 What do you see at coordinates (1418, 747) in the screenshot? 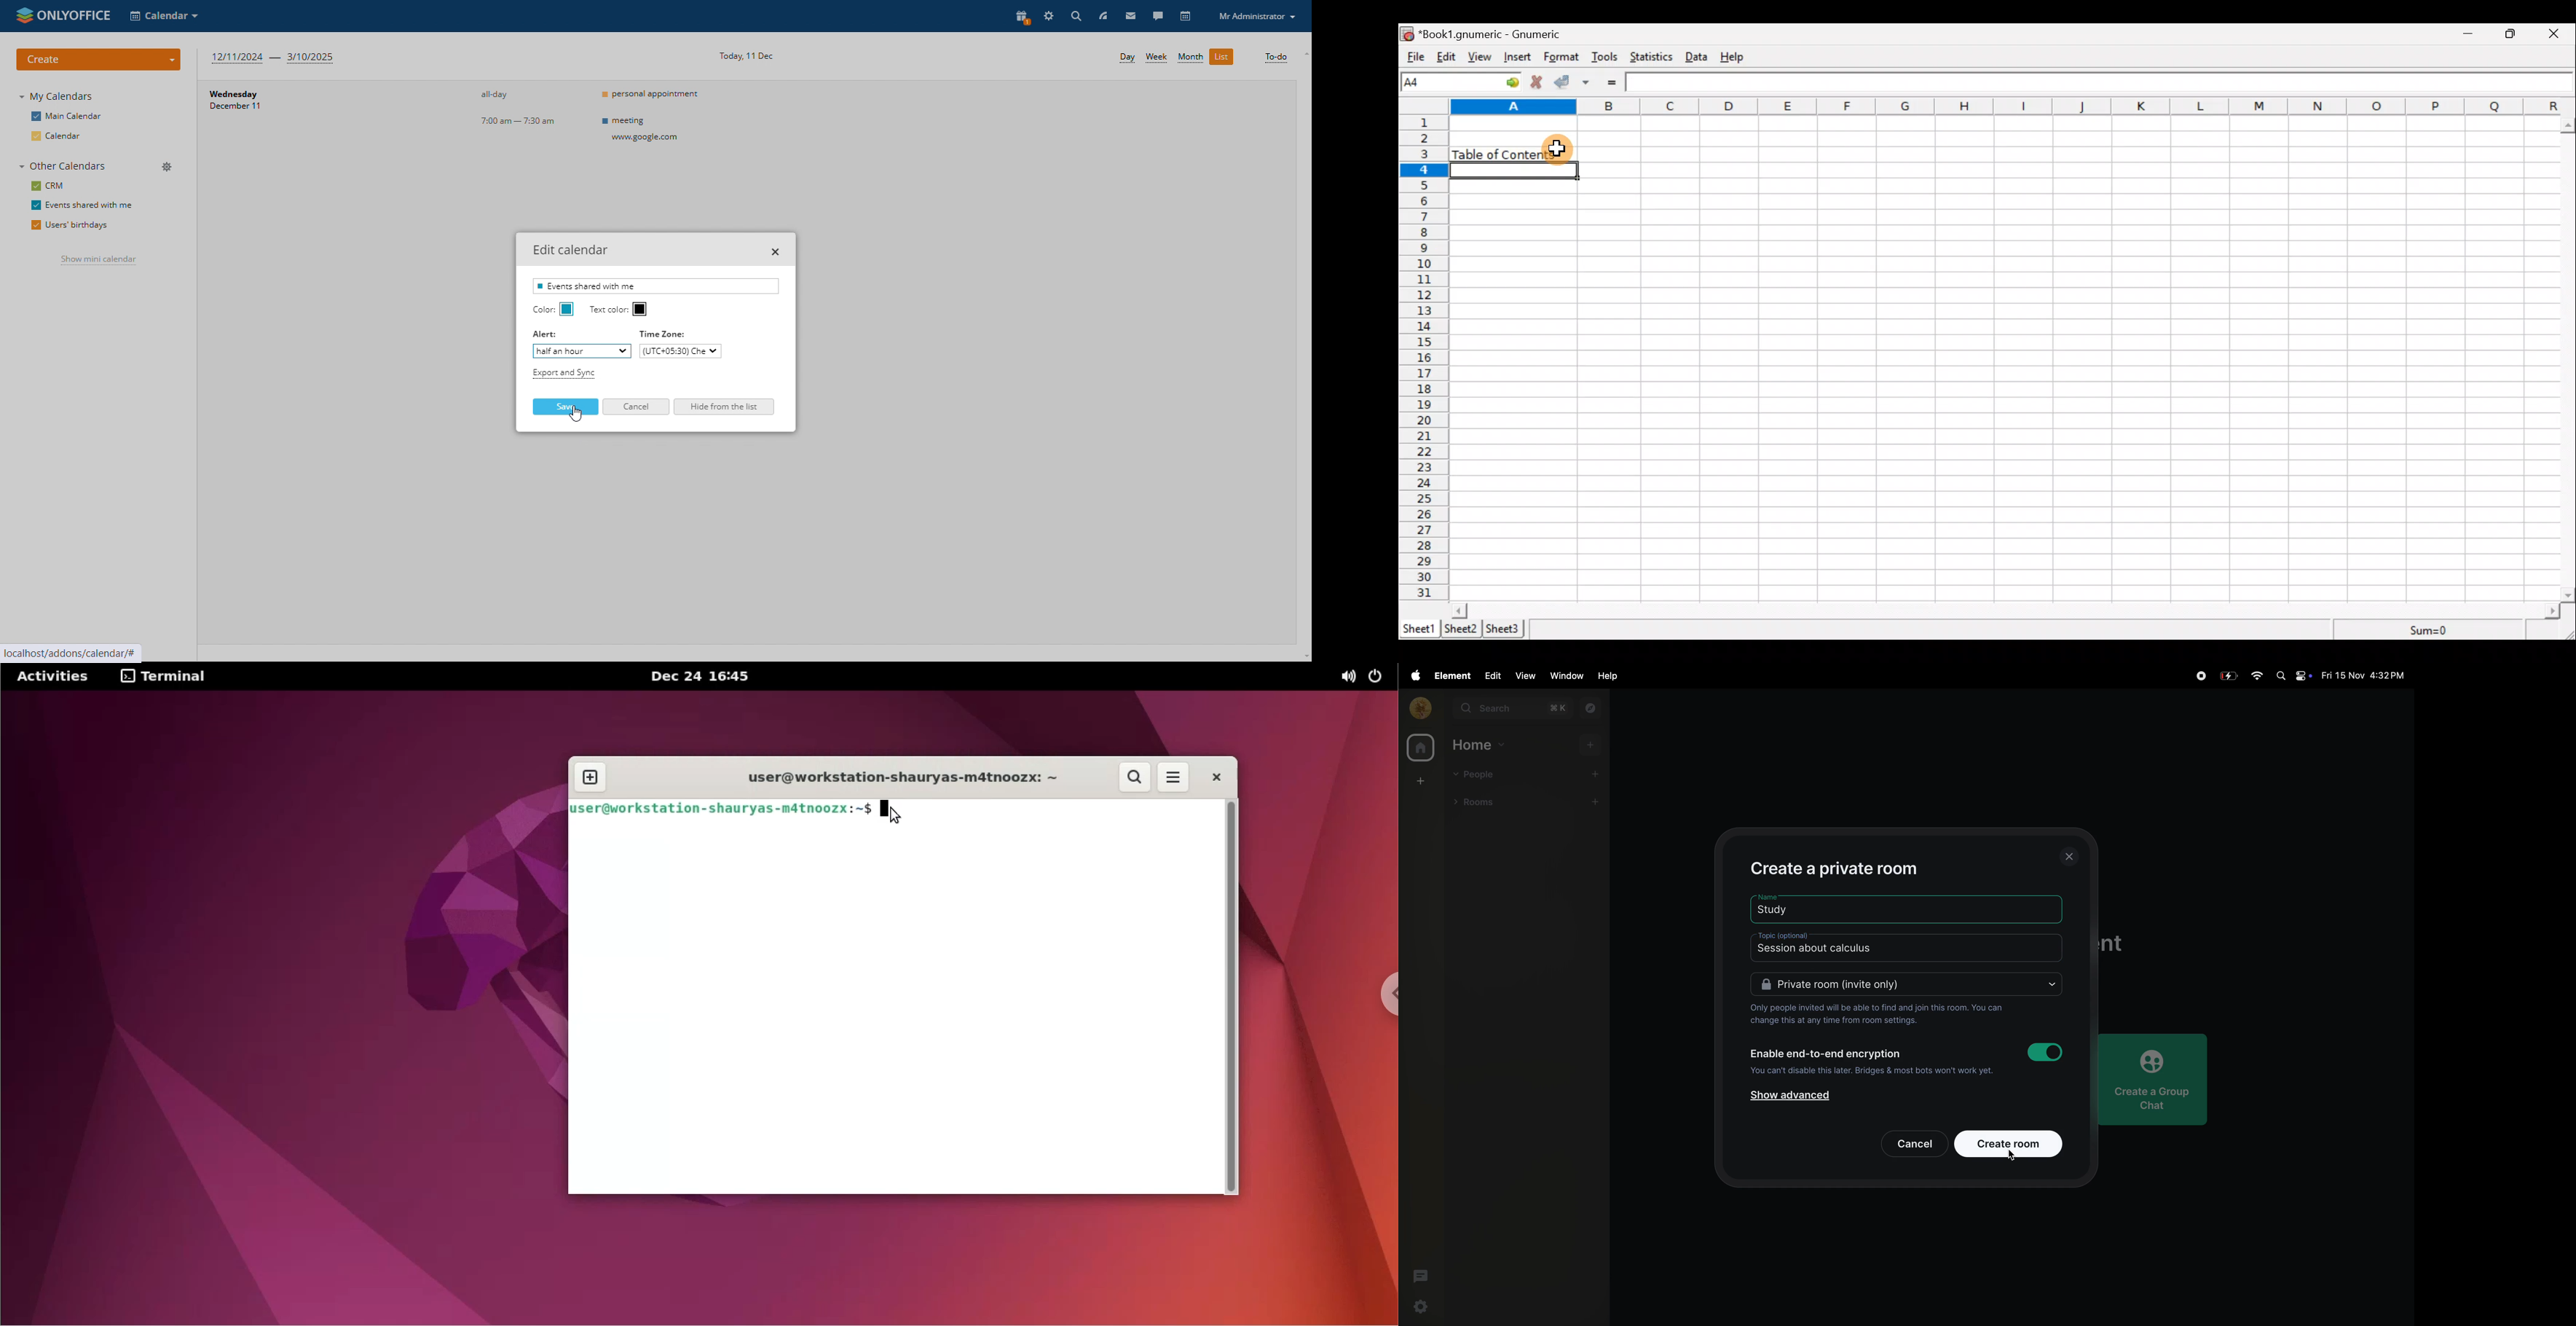
I see `home` at bounding box center [1418, 747].